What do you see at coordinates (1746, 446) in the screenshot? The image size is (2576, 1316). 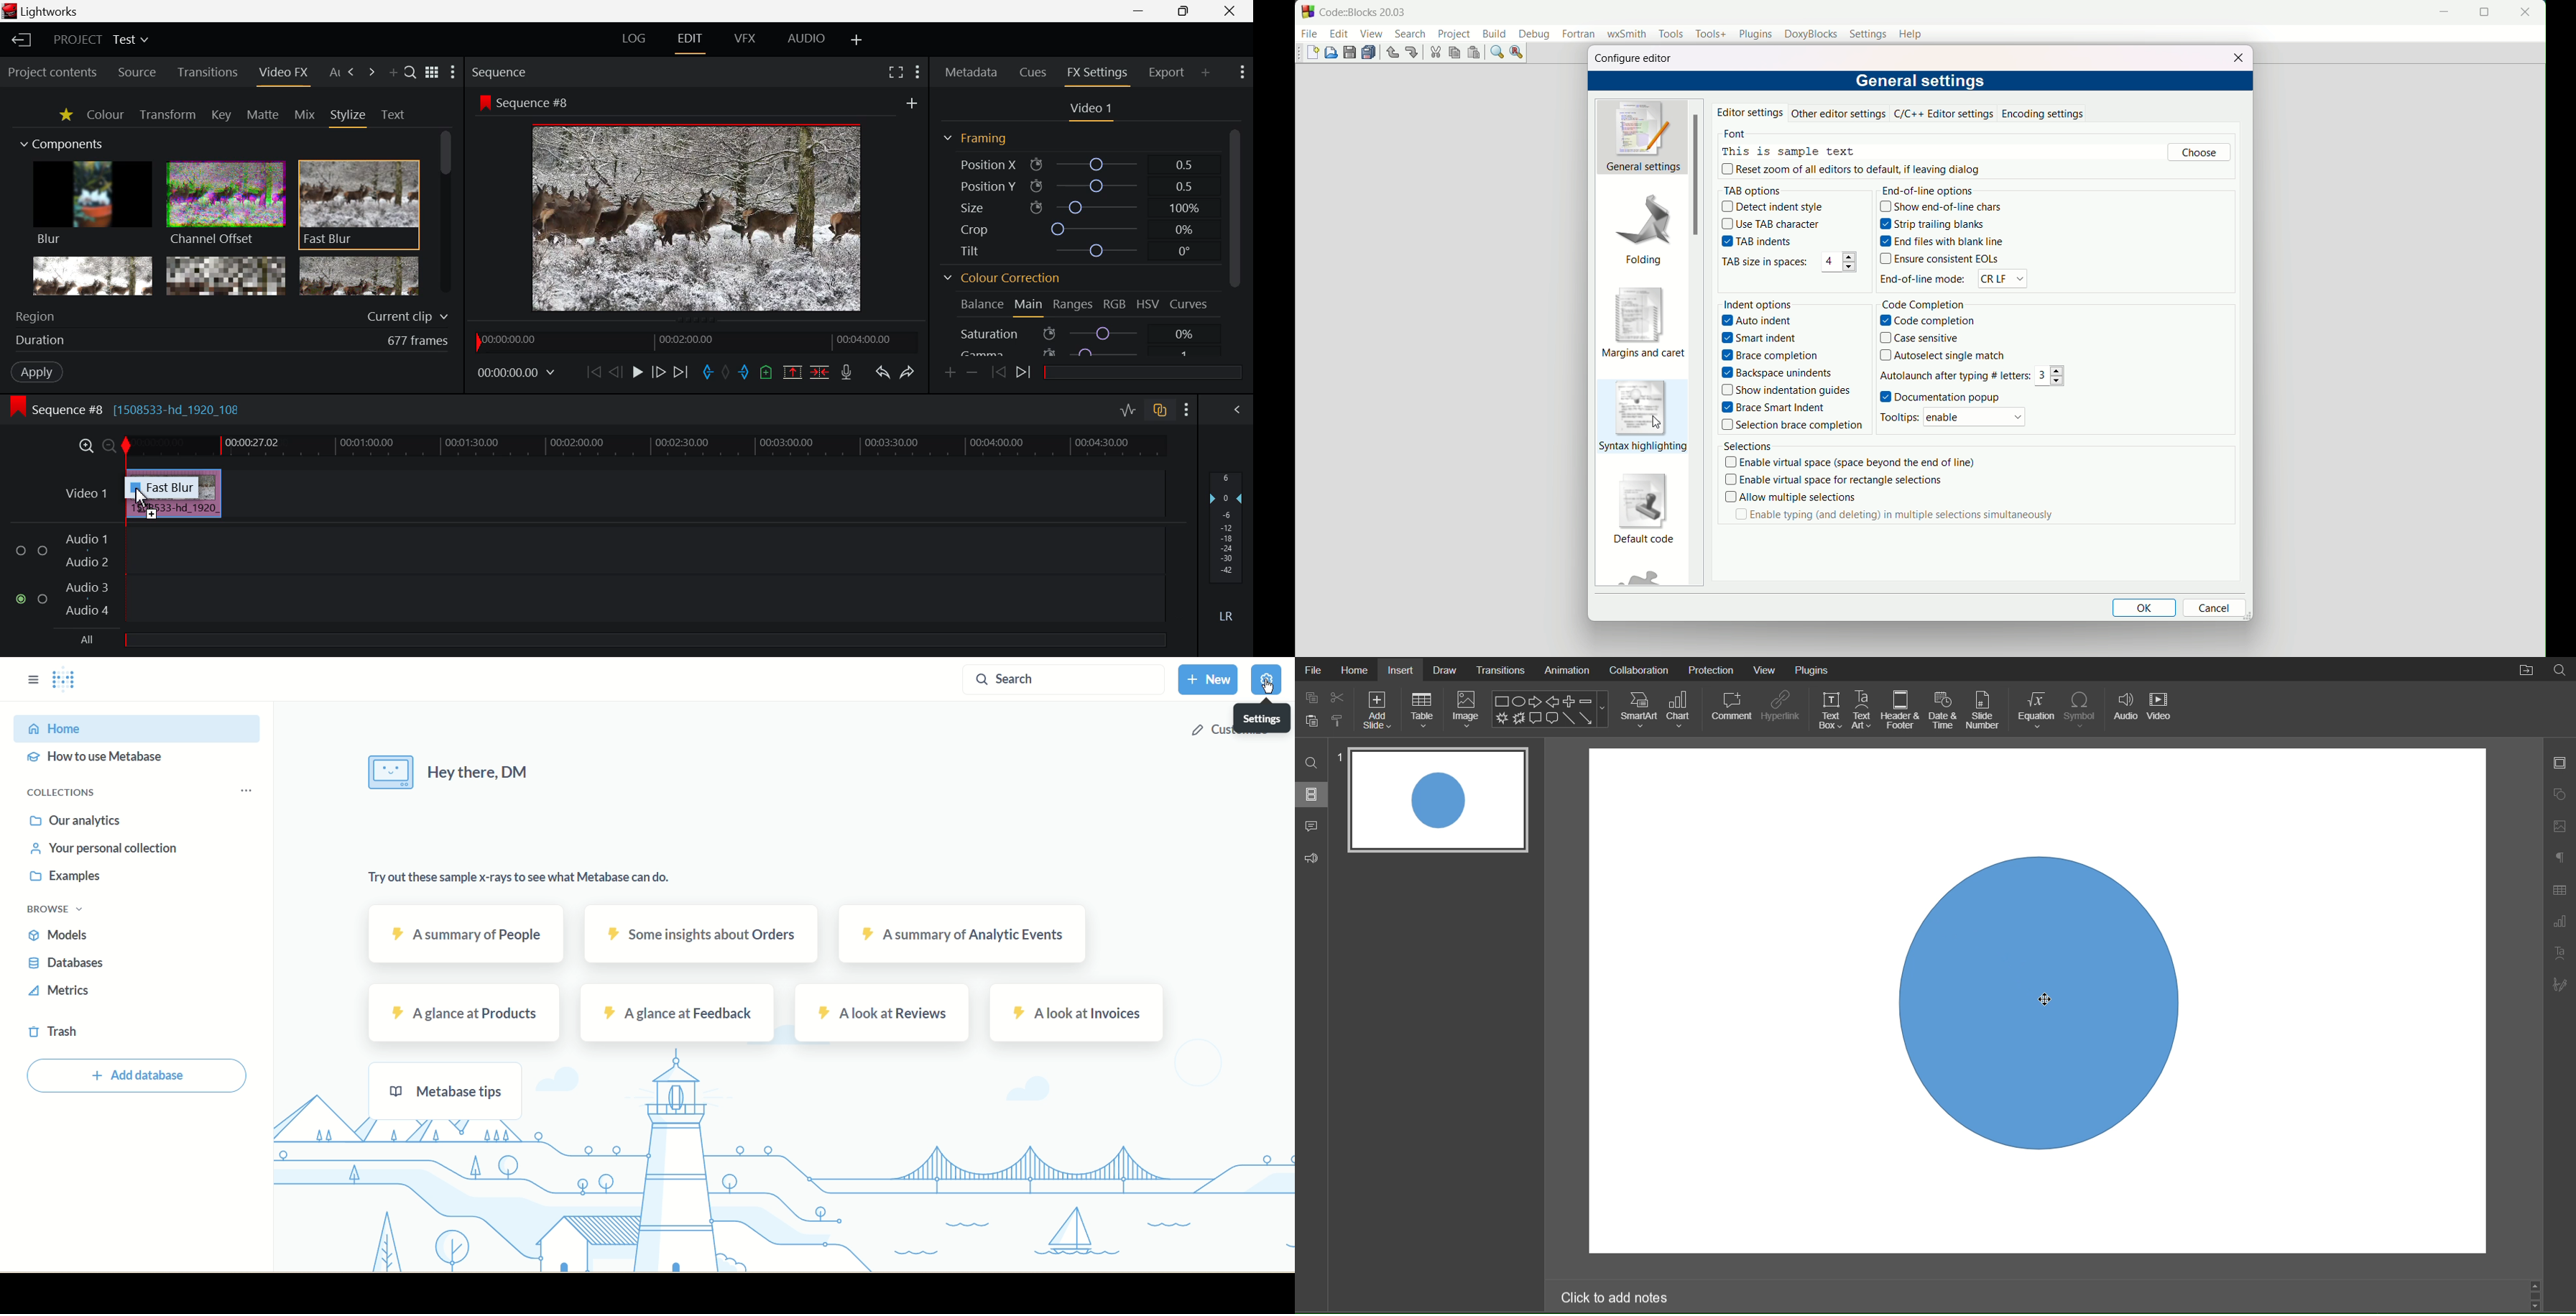 I see `selections` at bounding box center [1746, 446].